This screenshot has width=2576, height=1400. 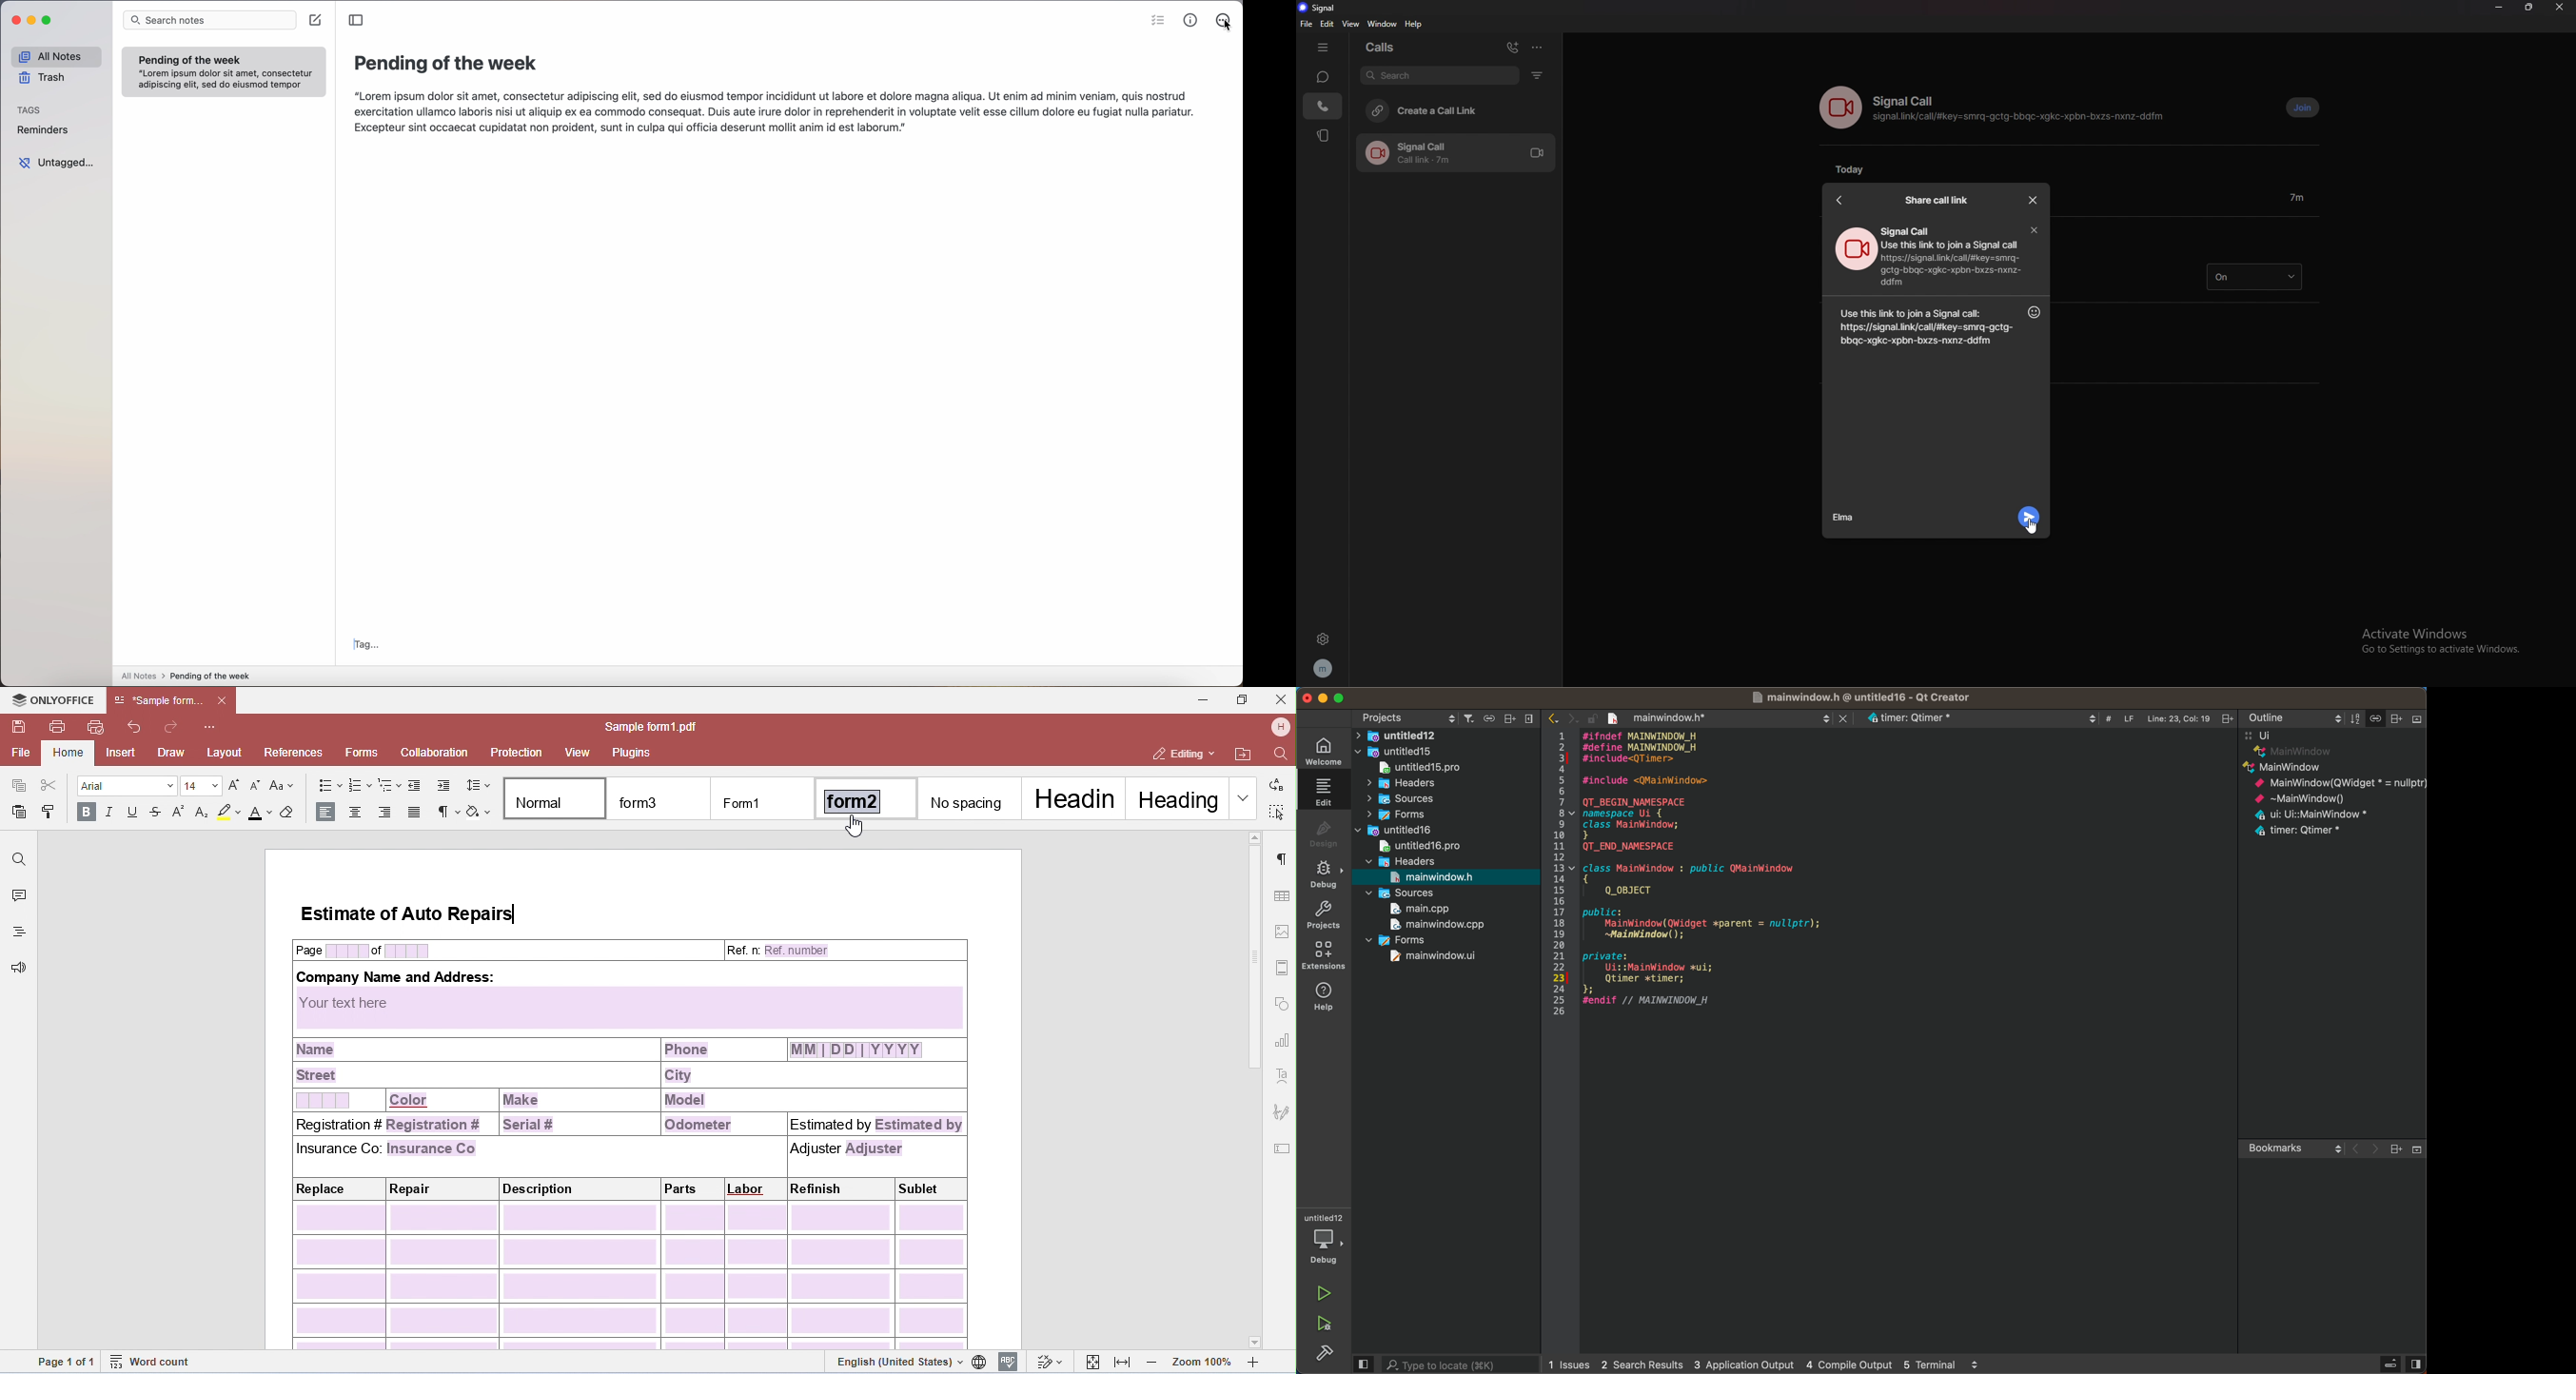 I want to click on emoji, so click(x=2034, y=313).